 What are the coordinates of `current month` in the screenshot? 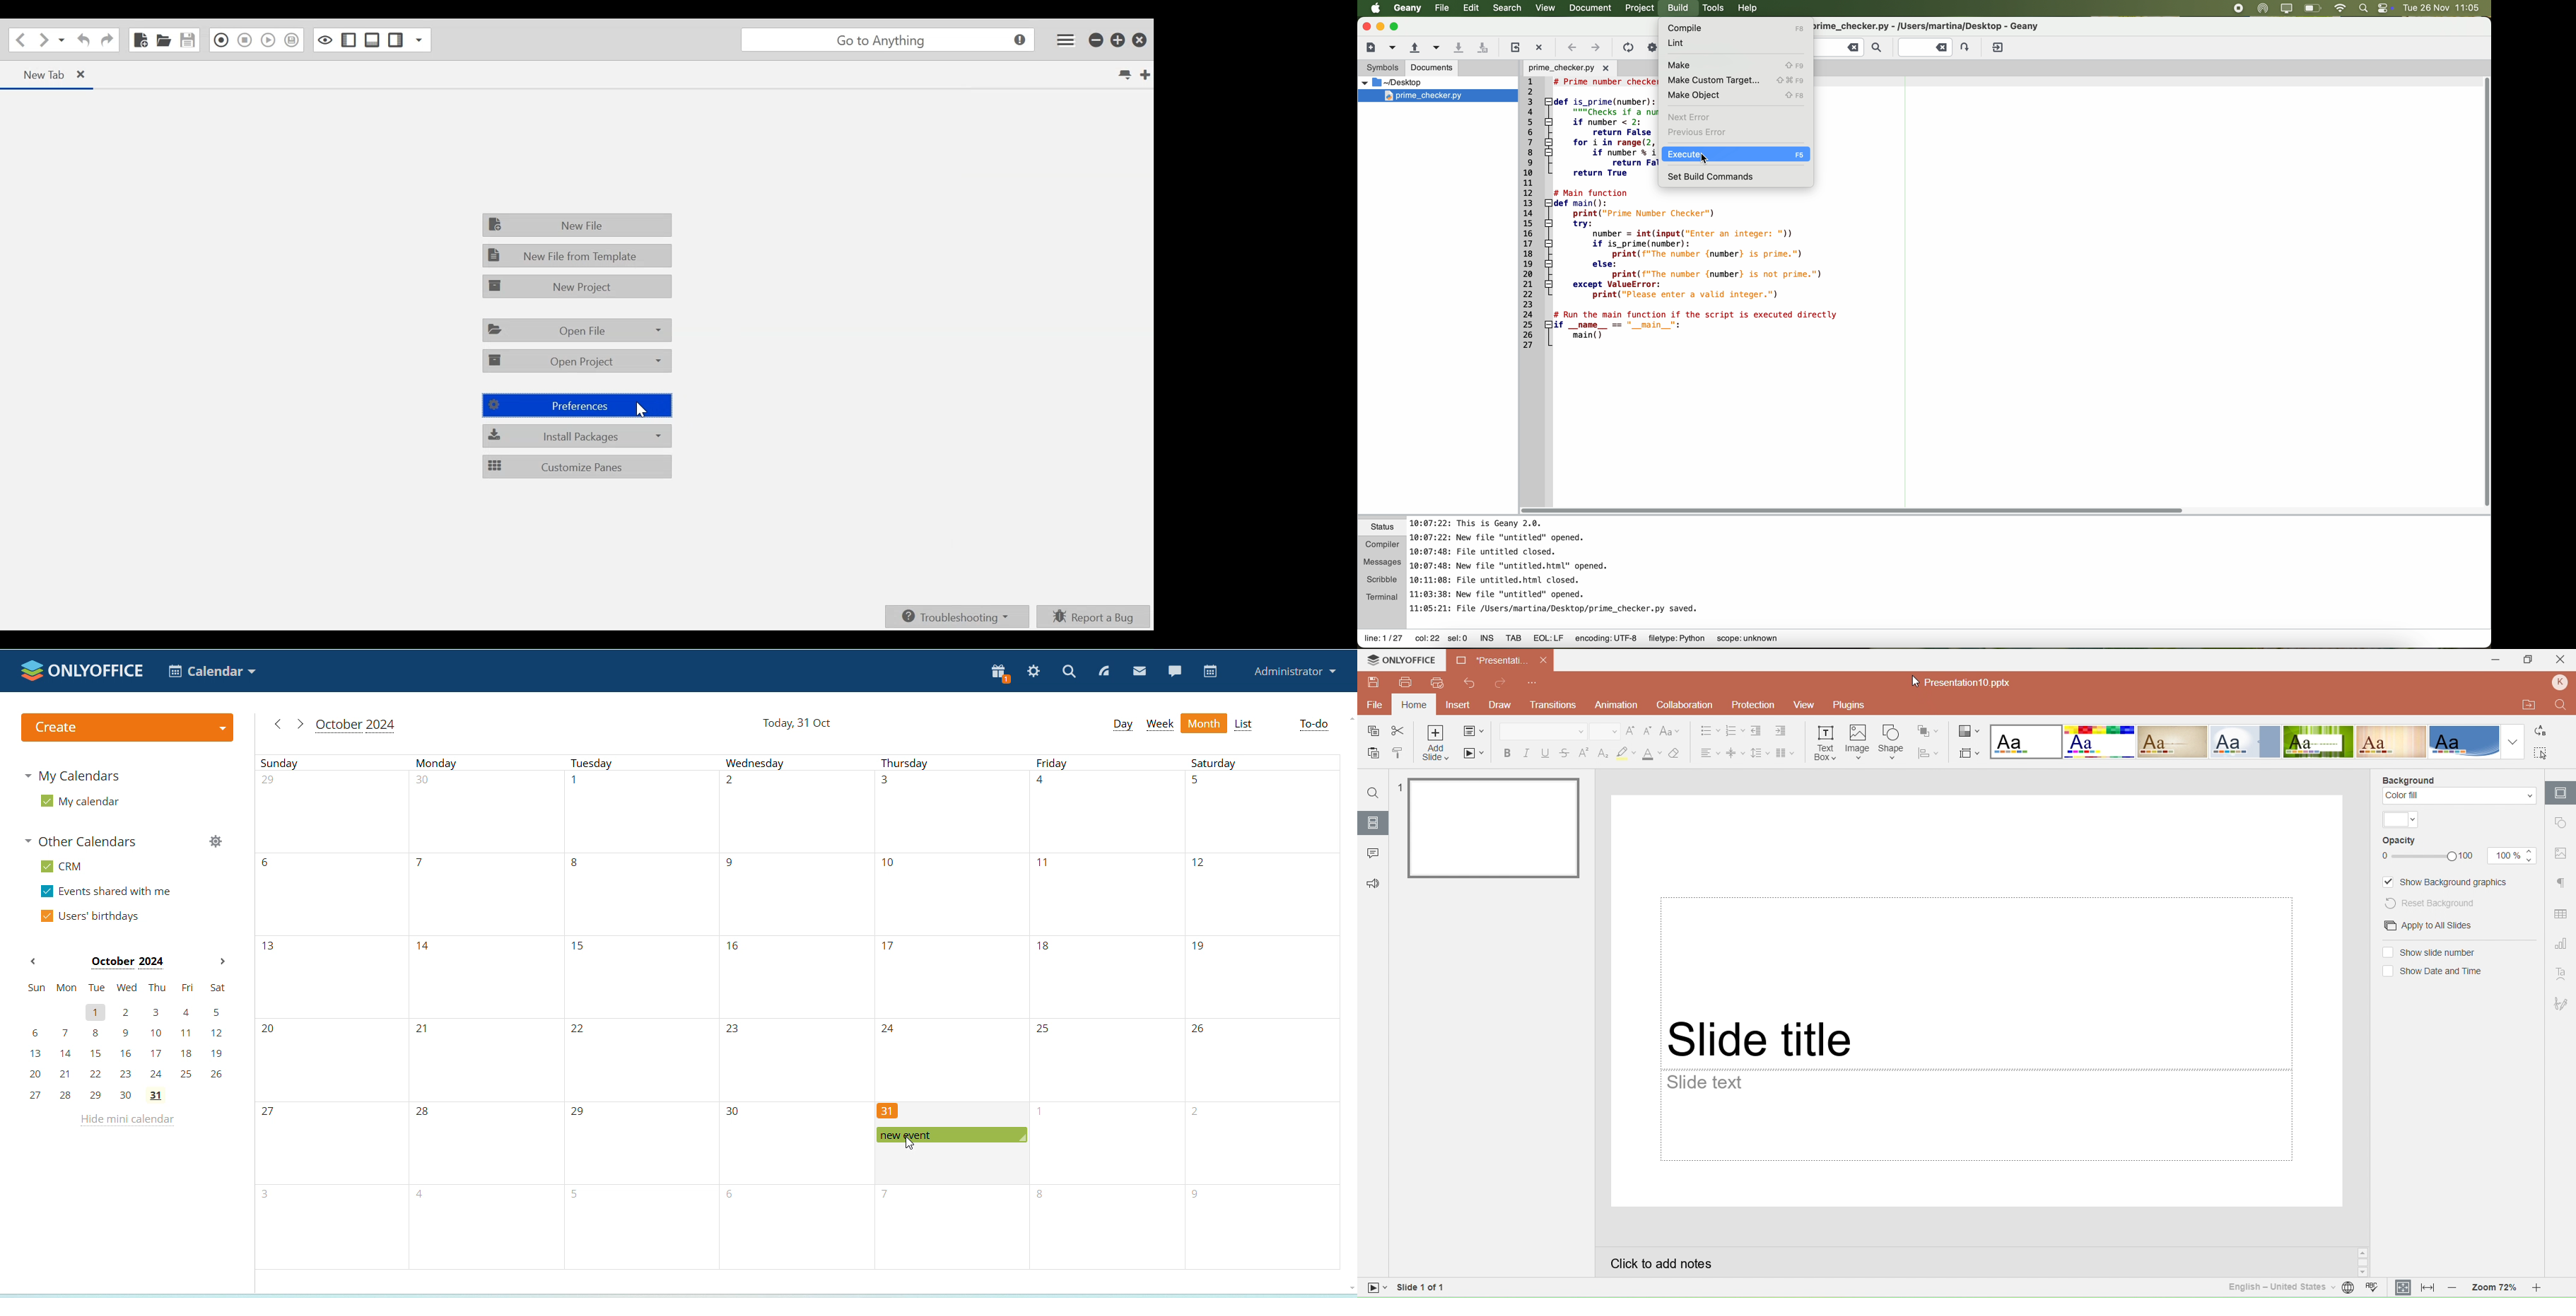 It's located at (355, 726).